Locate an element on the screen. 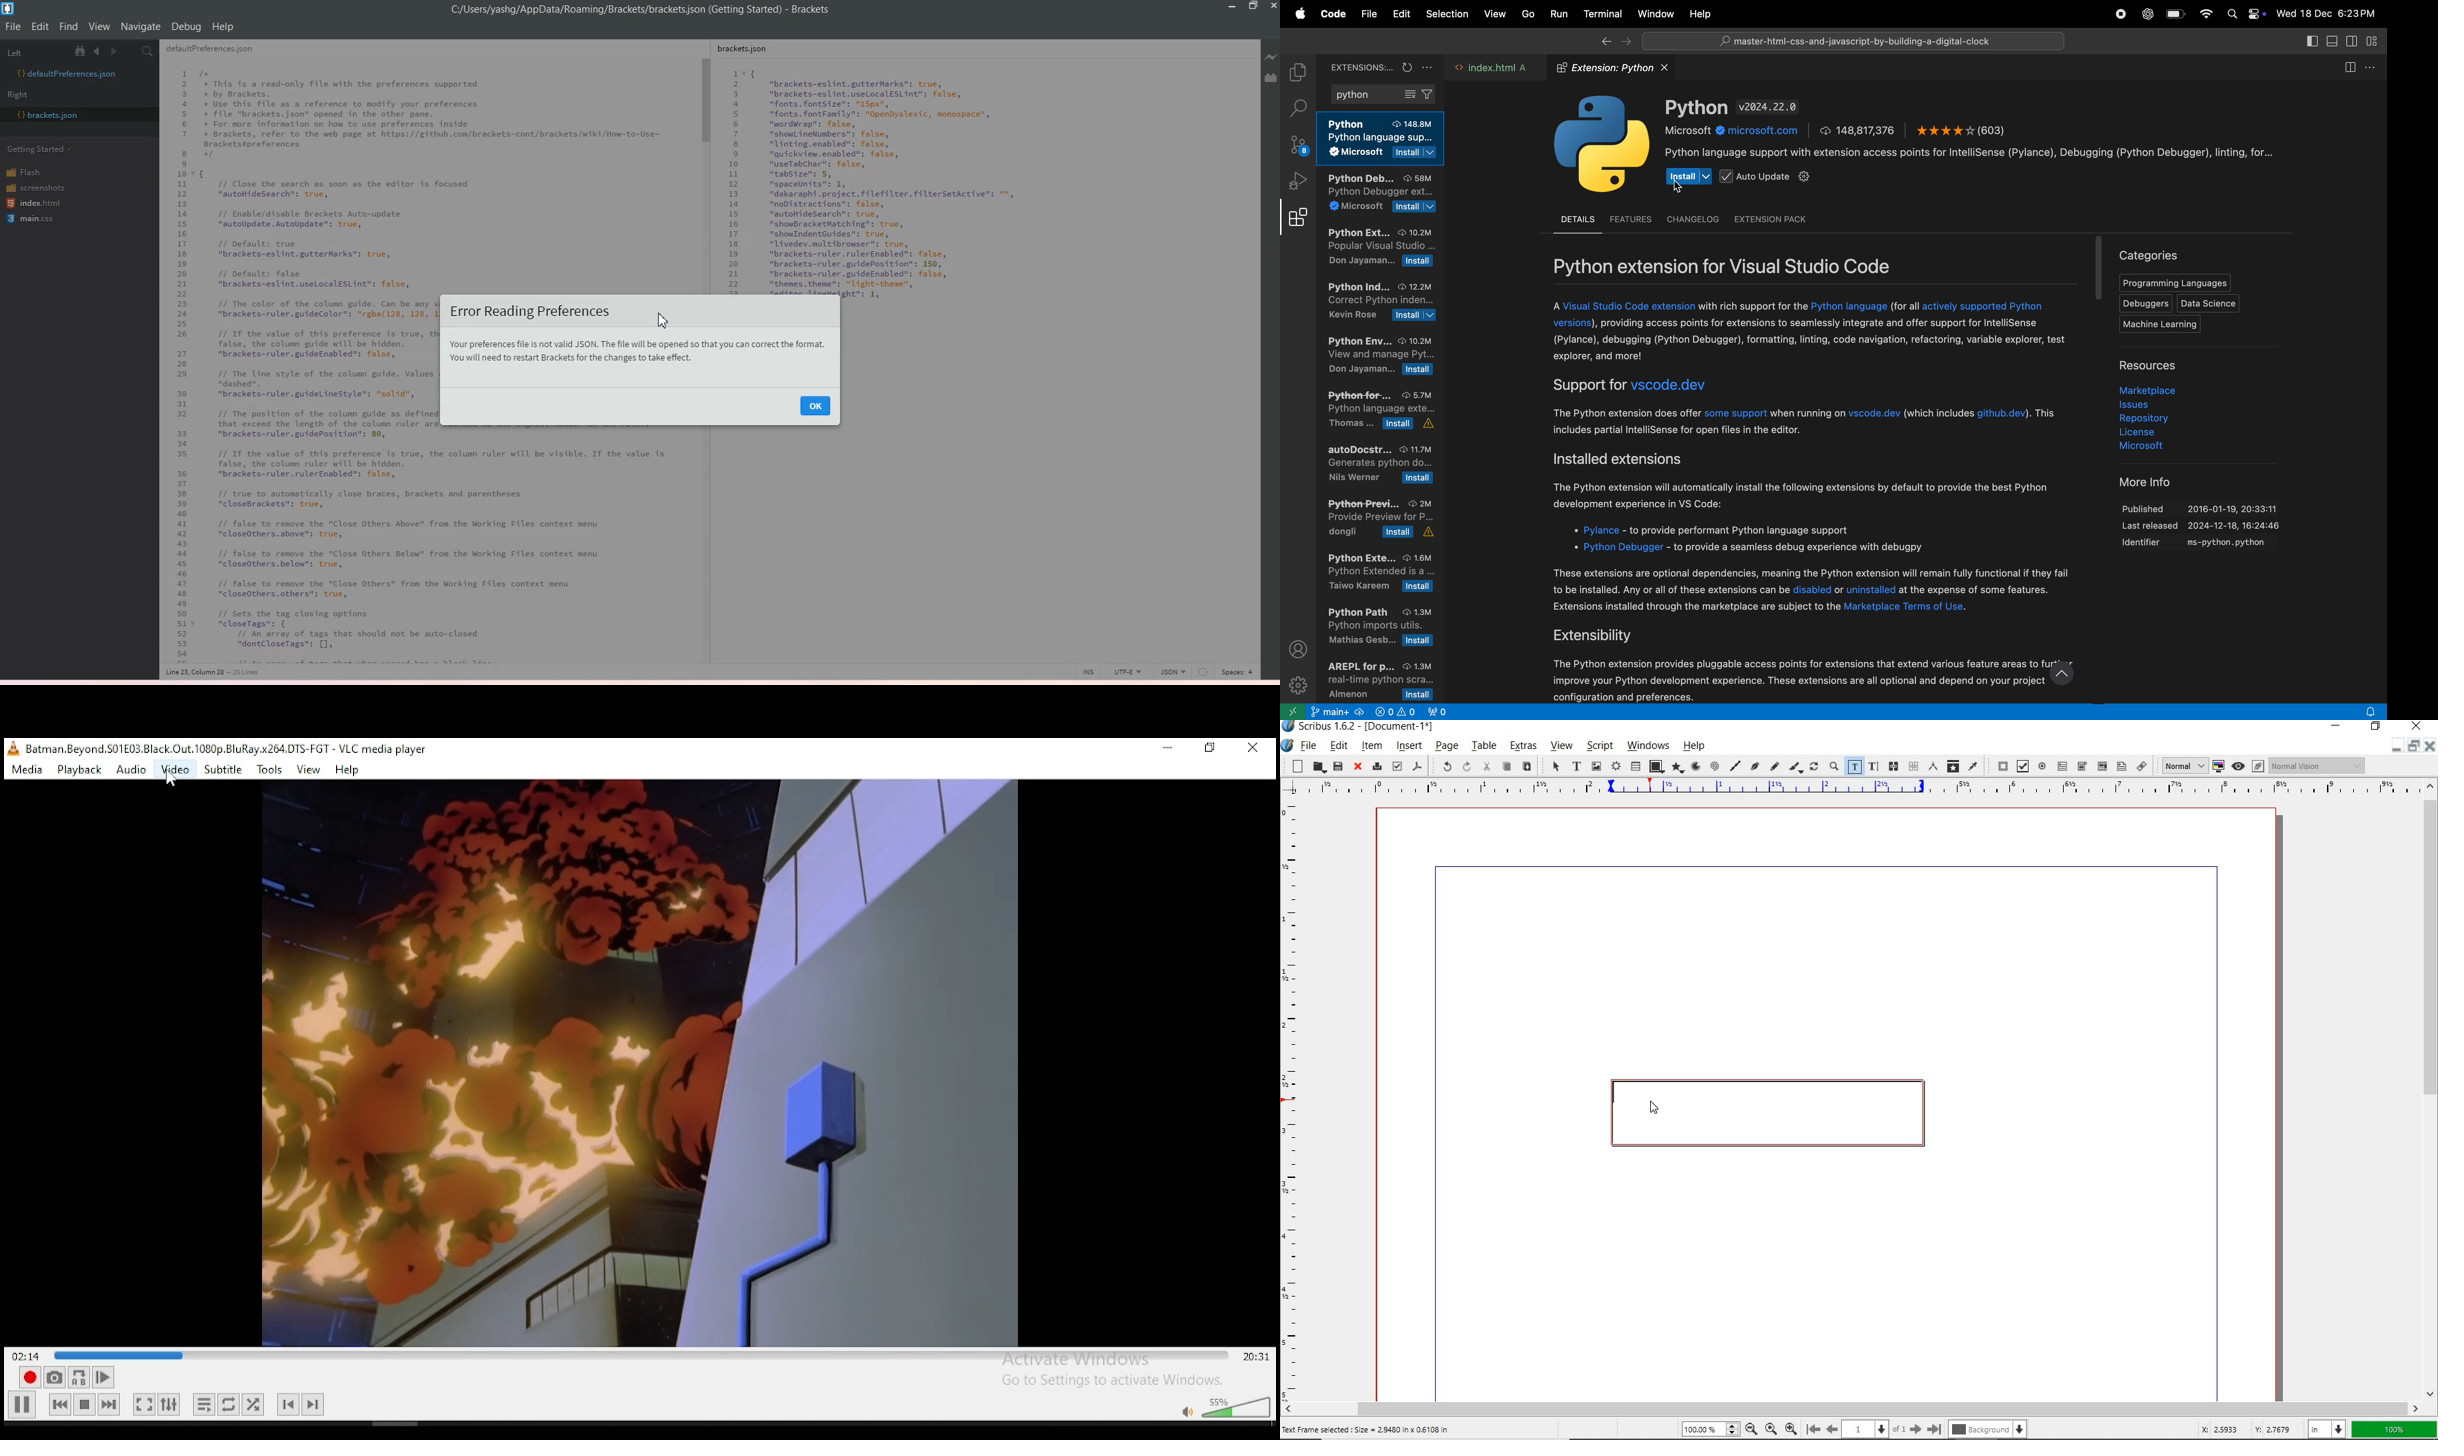  freehand line is located at coordinates (1773, 767).